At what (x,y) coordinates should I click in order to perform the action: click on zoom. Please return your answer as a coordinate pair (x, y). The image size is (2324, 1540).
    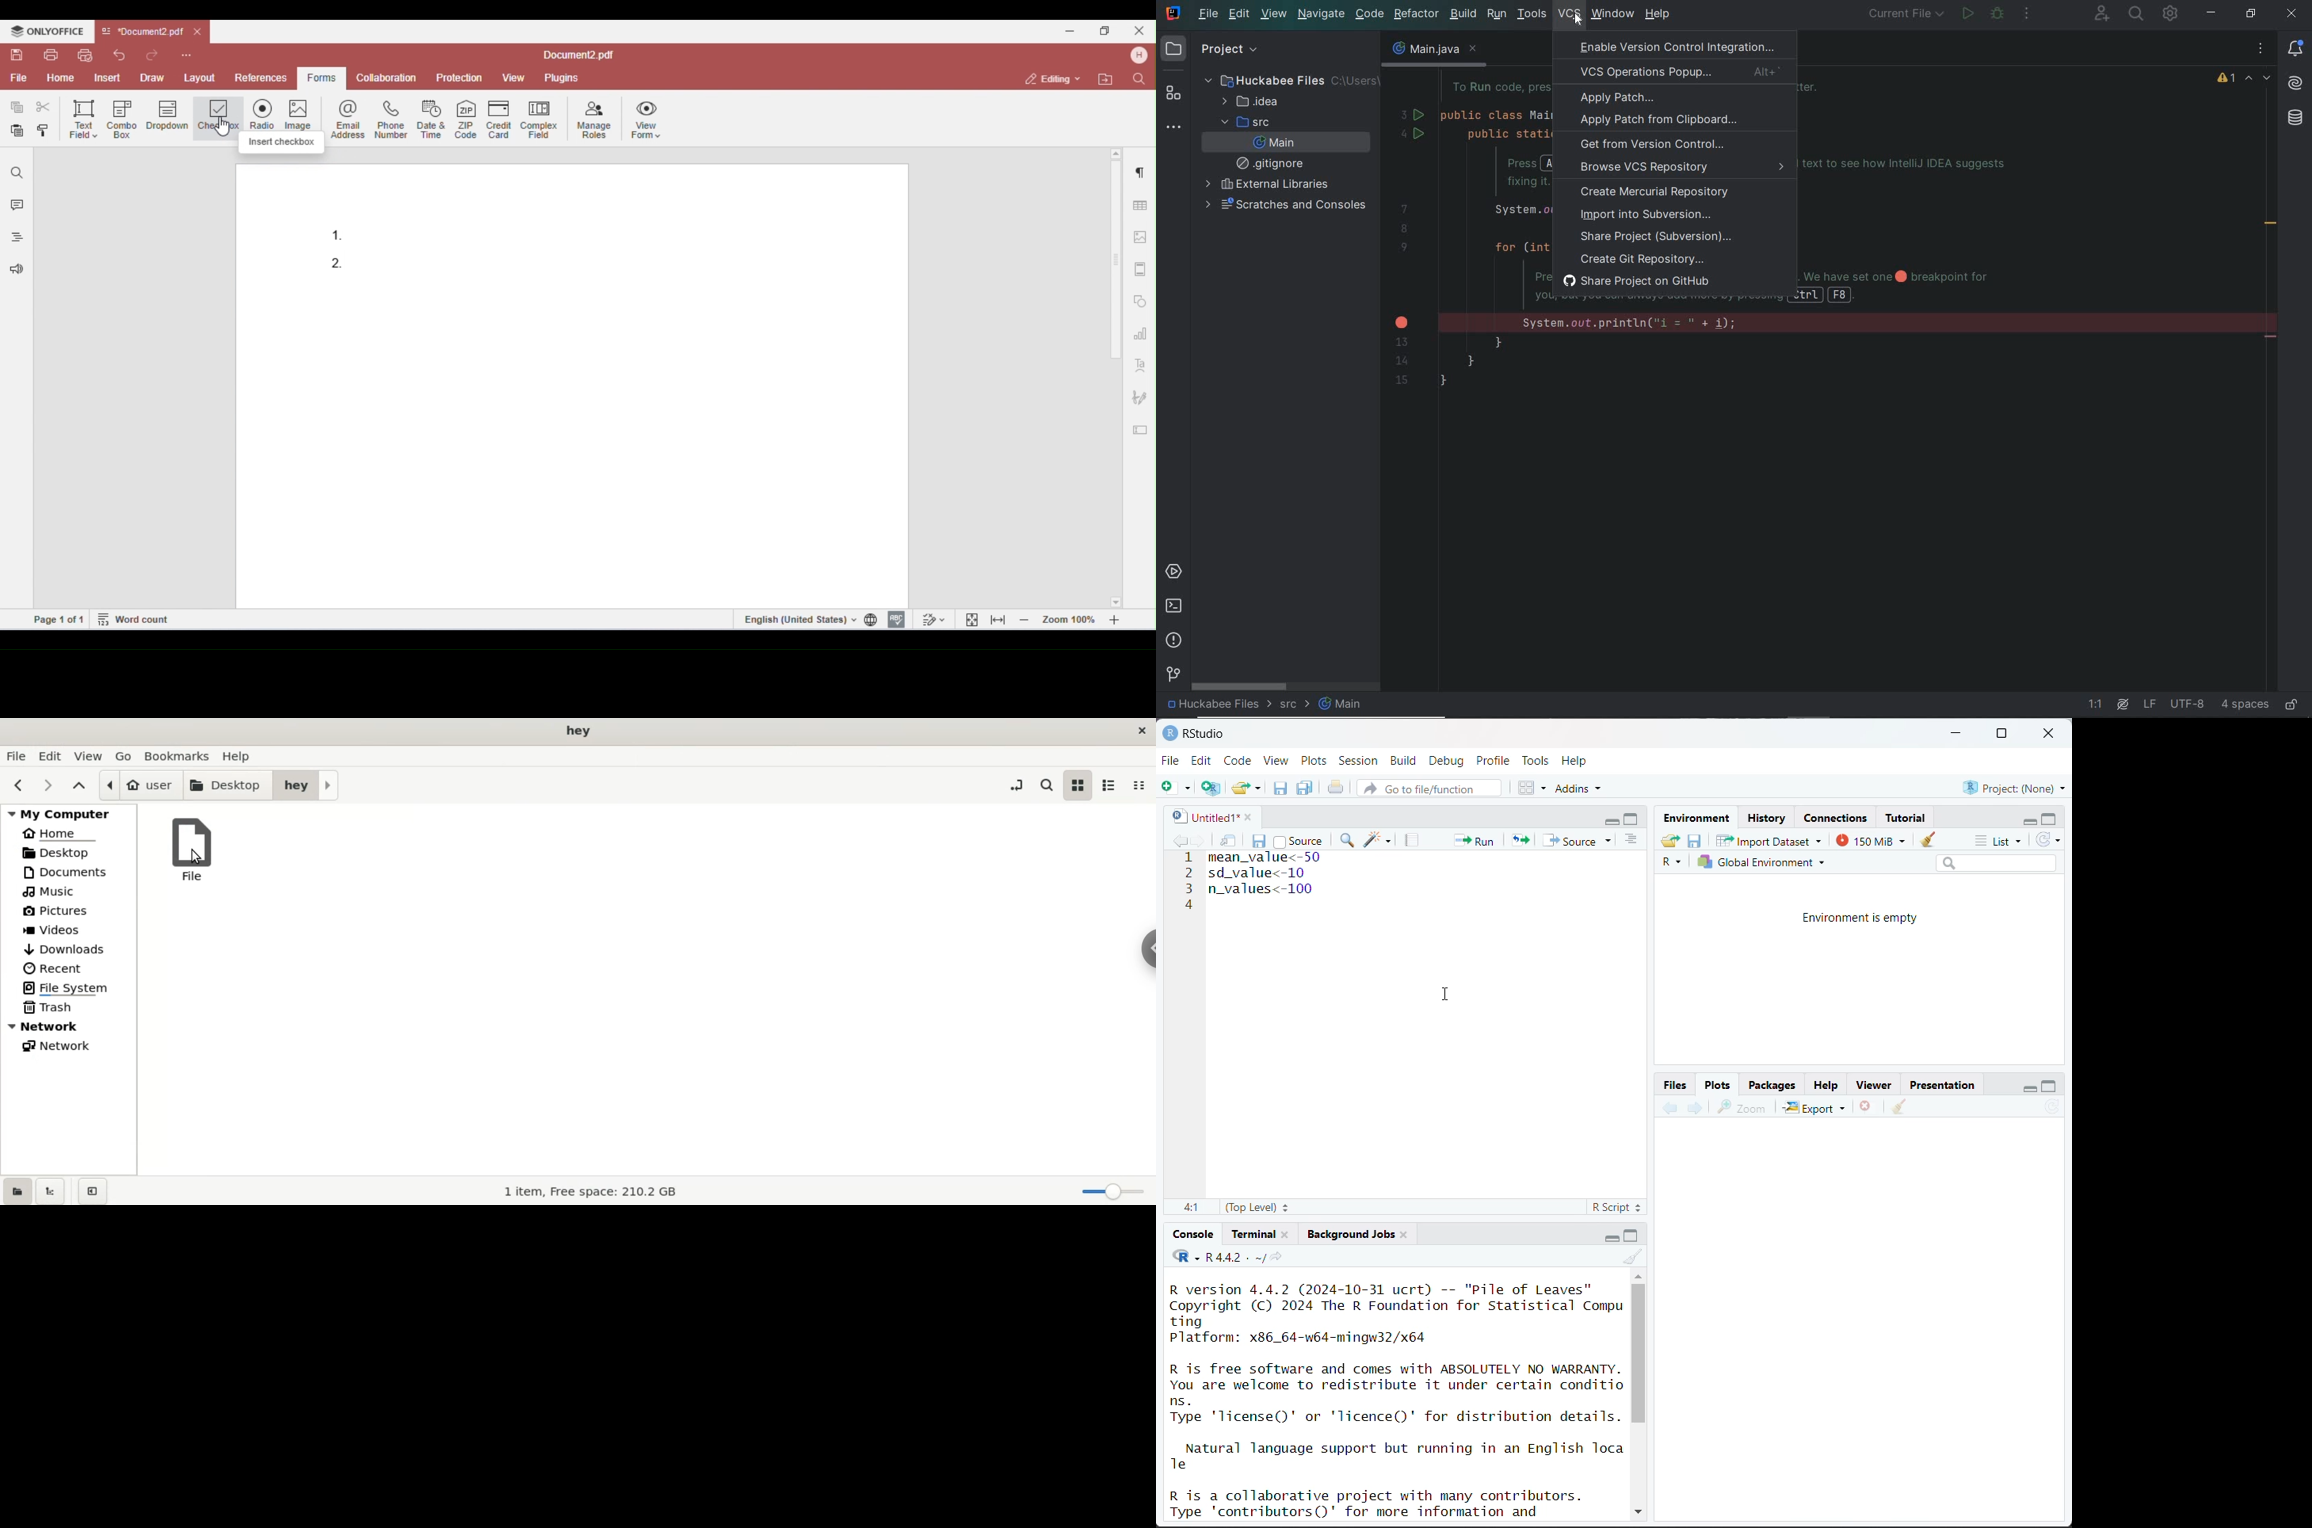
    Looking at the image, I should click on (1742, 1107).